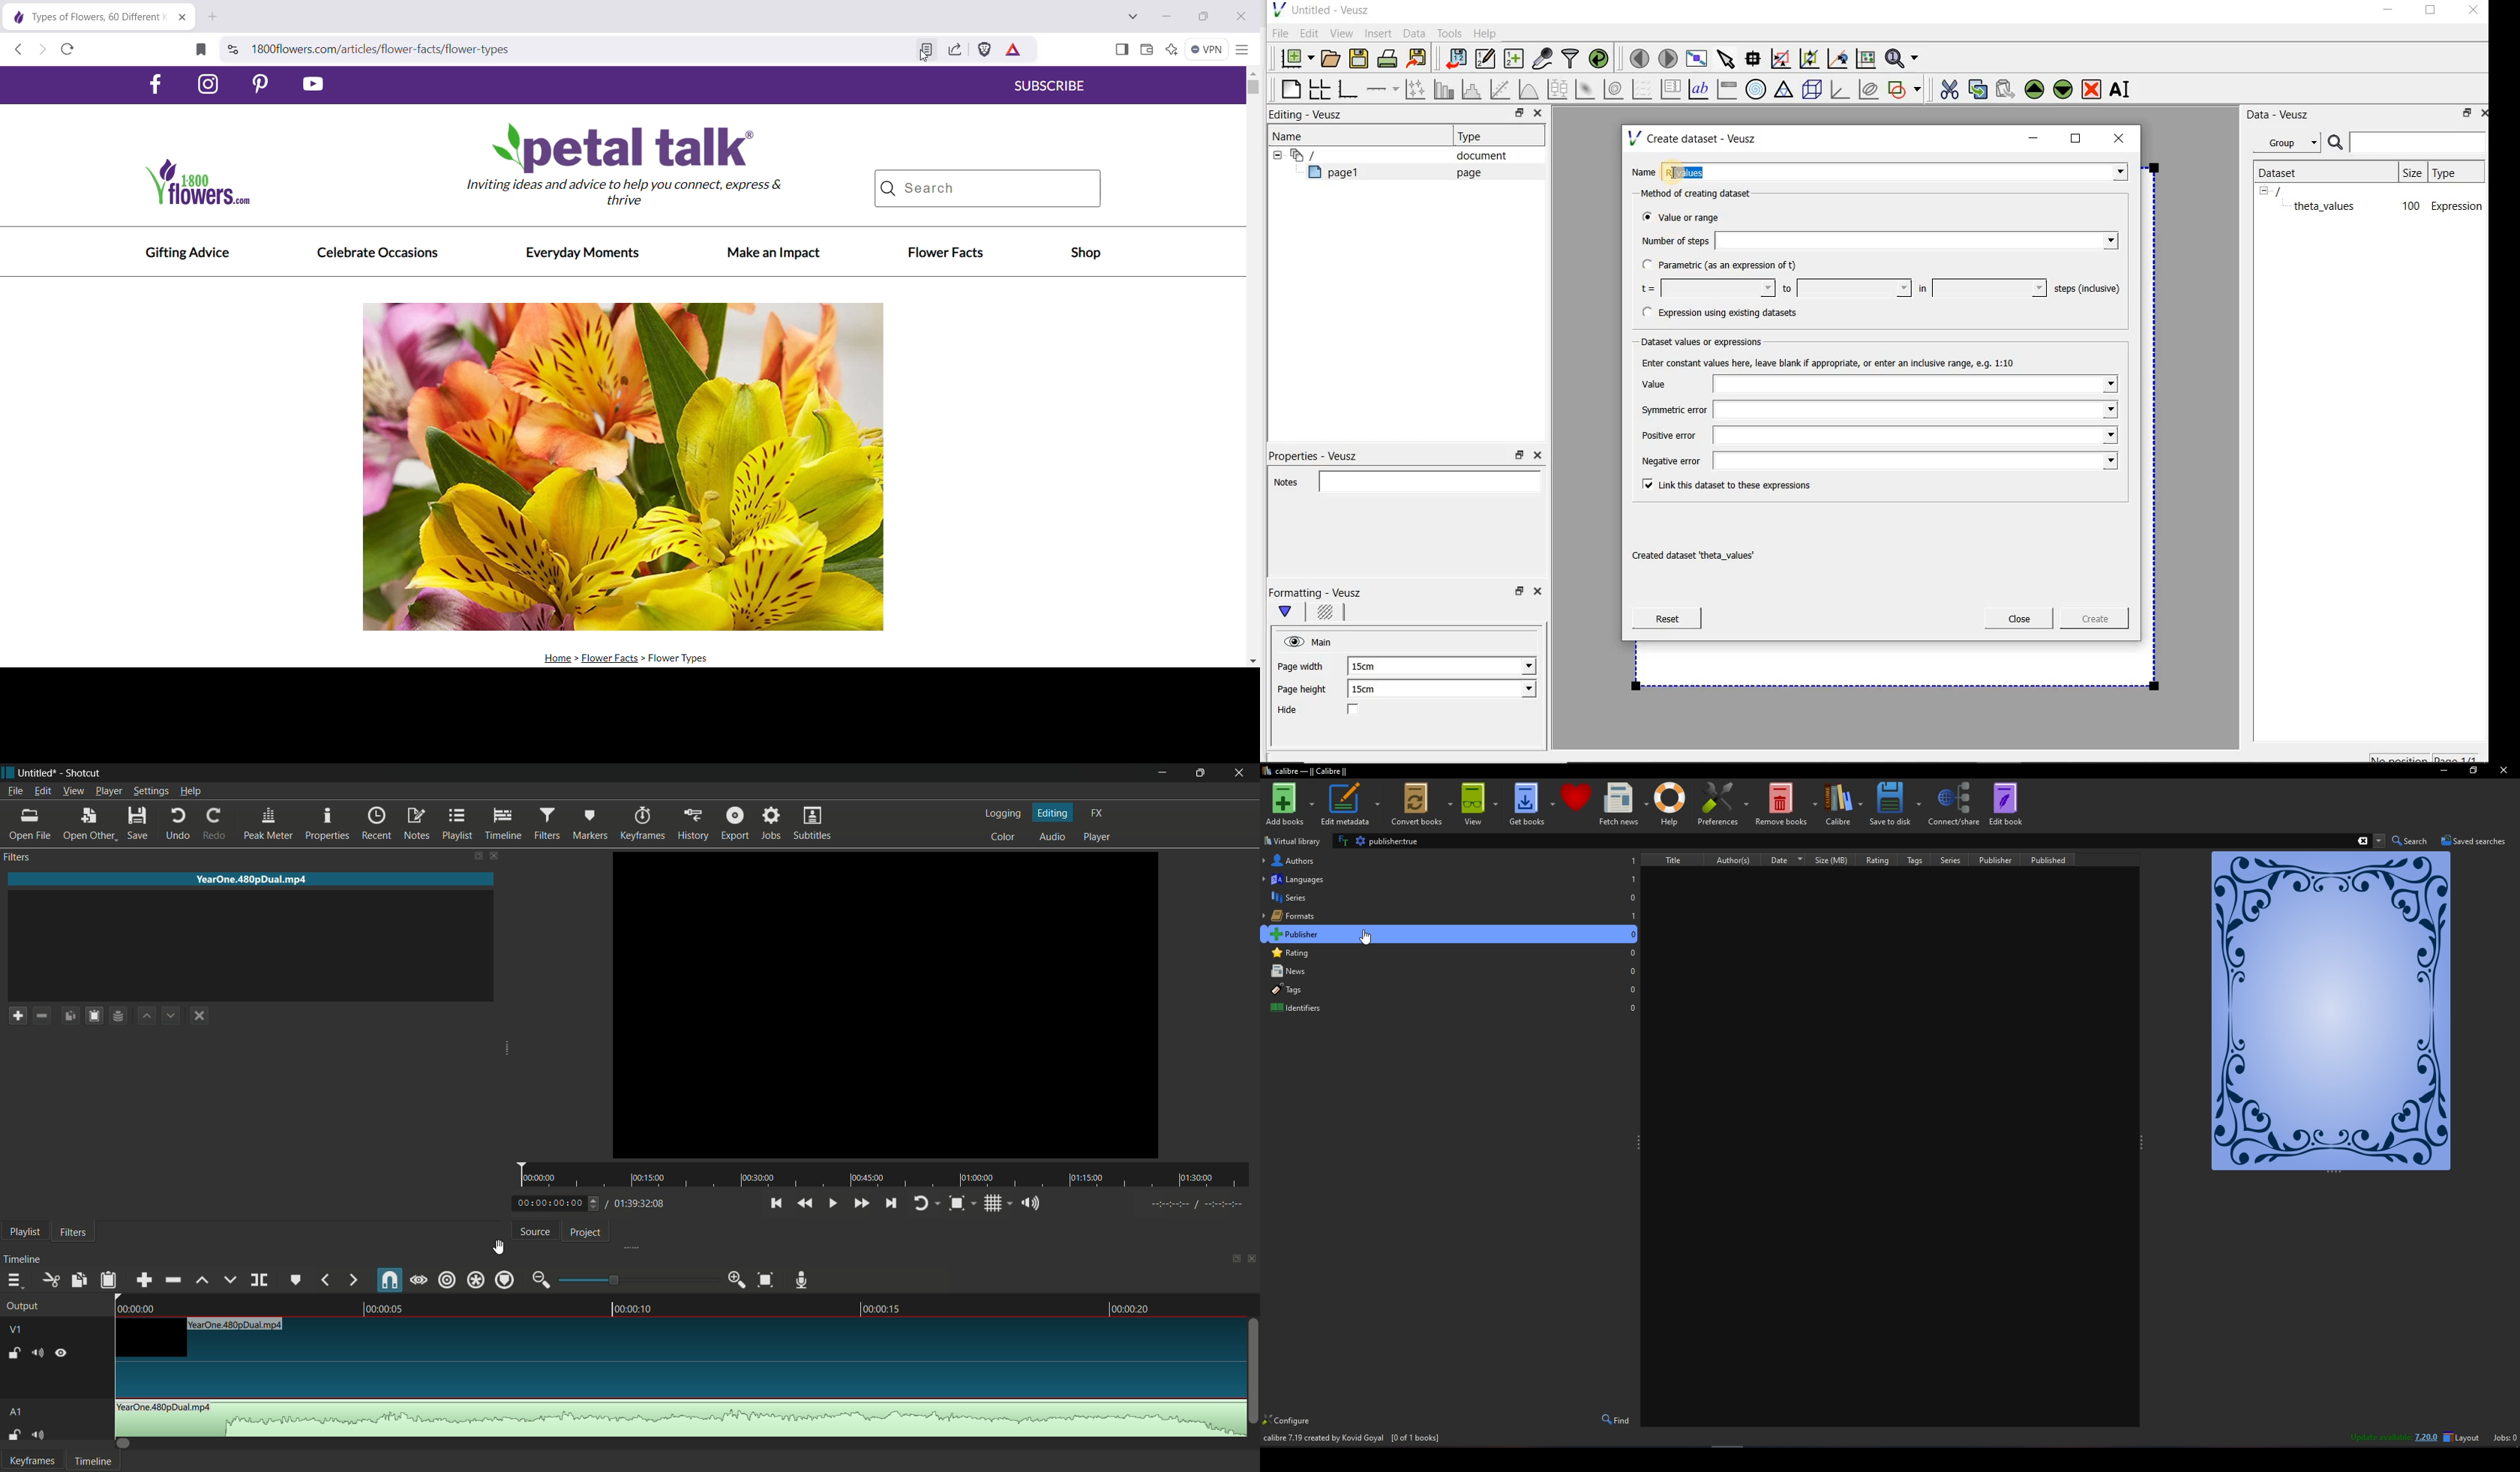 Image resolution: width=2520 pixels, height=1484 pixels. What do you see at coordinates (1451, 933) in the screenshot?
I see `Publisher` at bounding box center [1451, 933].